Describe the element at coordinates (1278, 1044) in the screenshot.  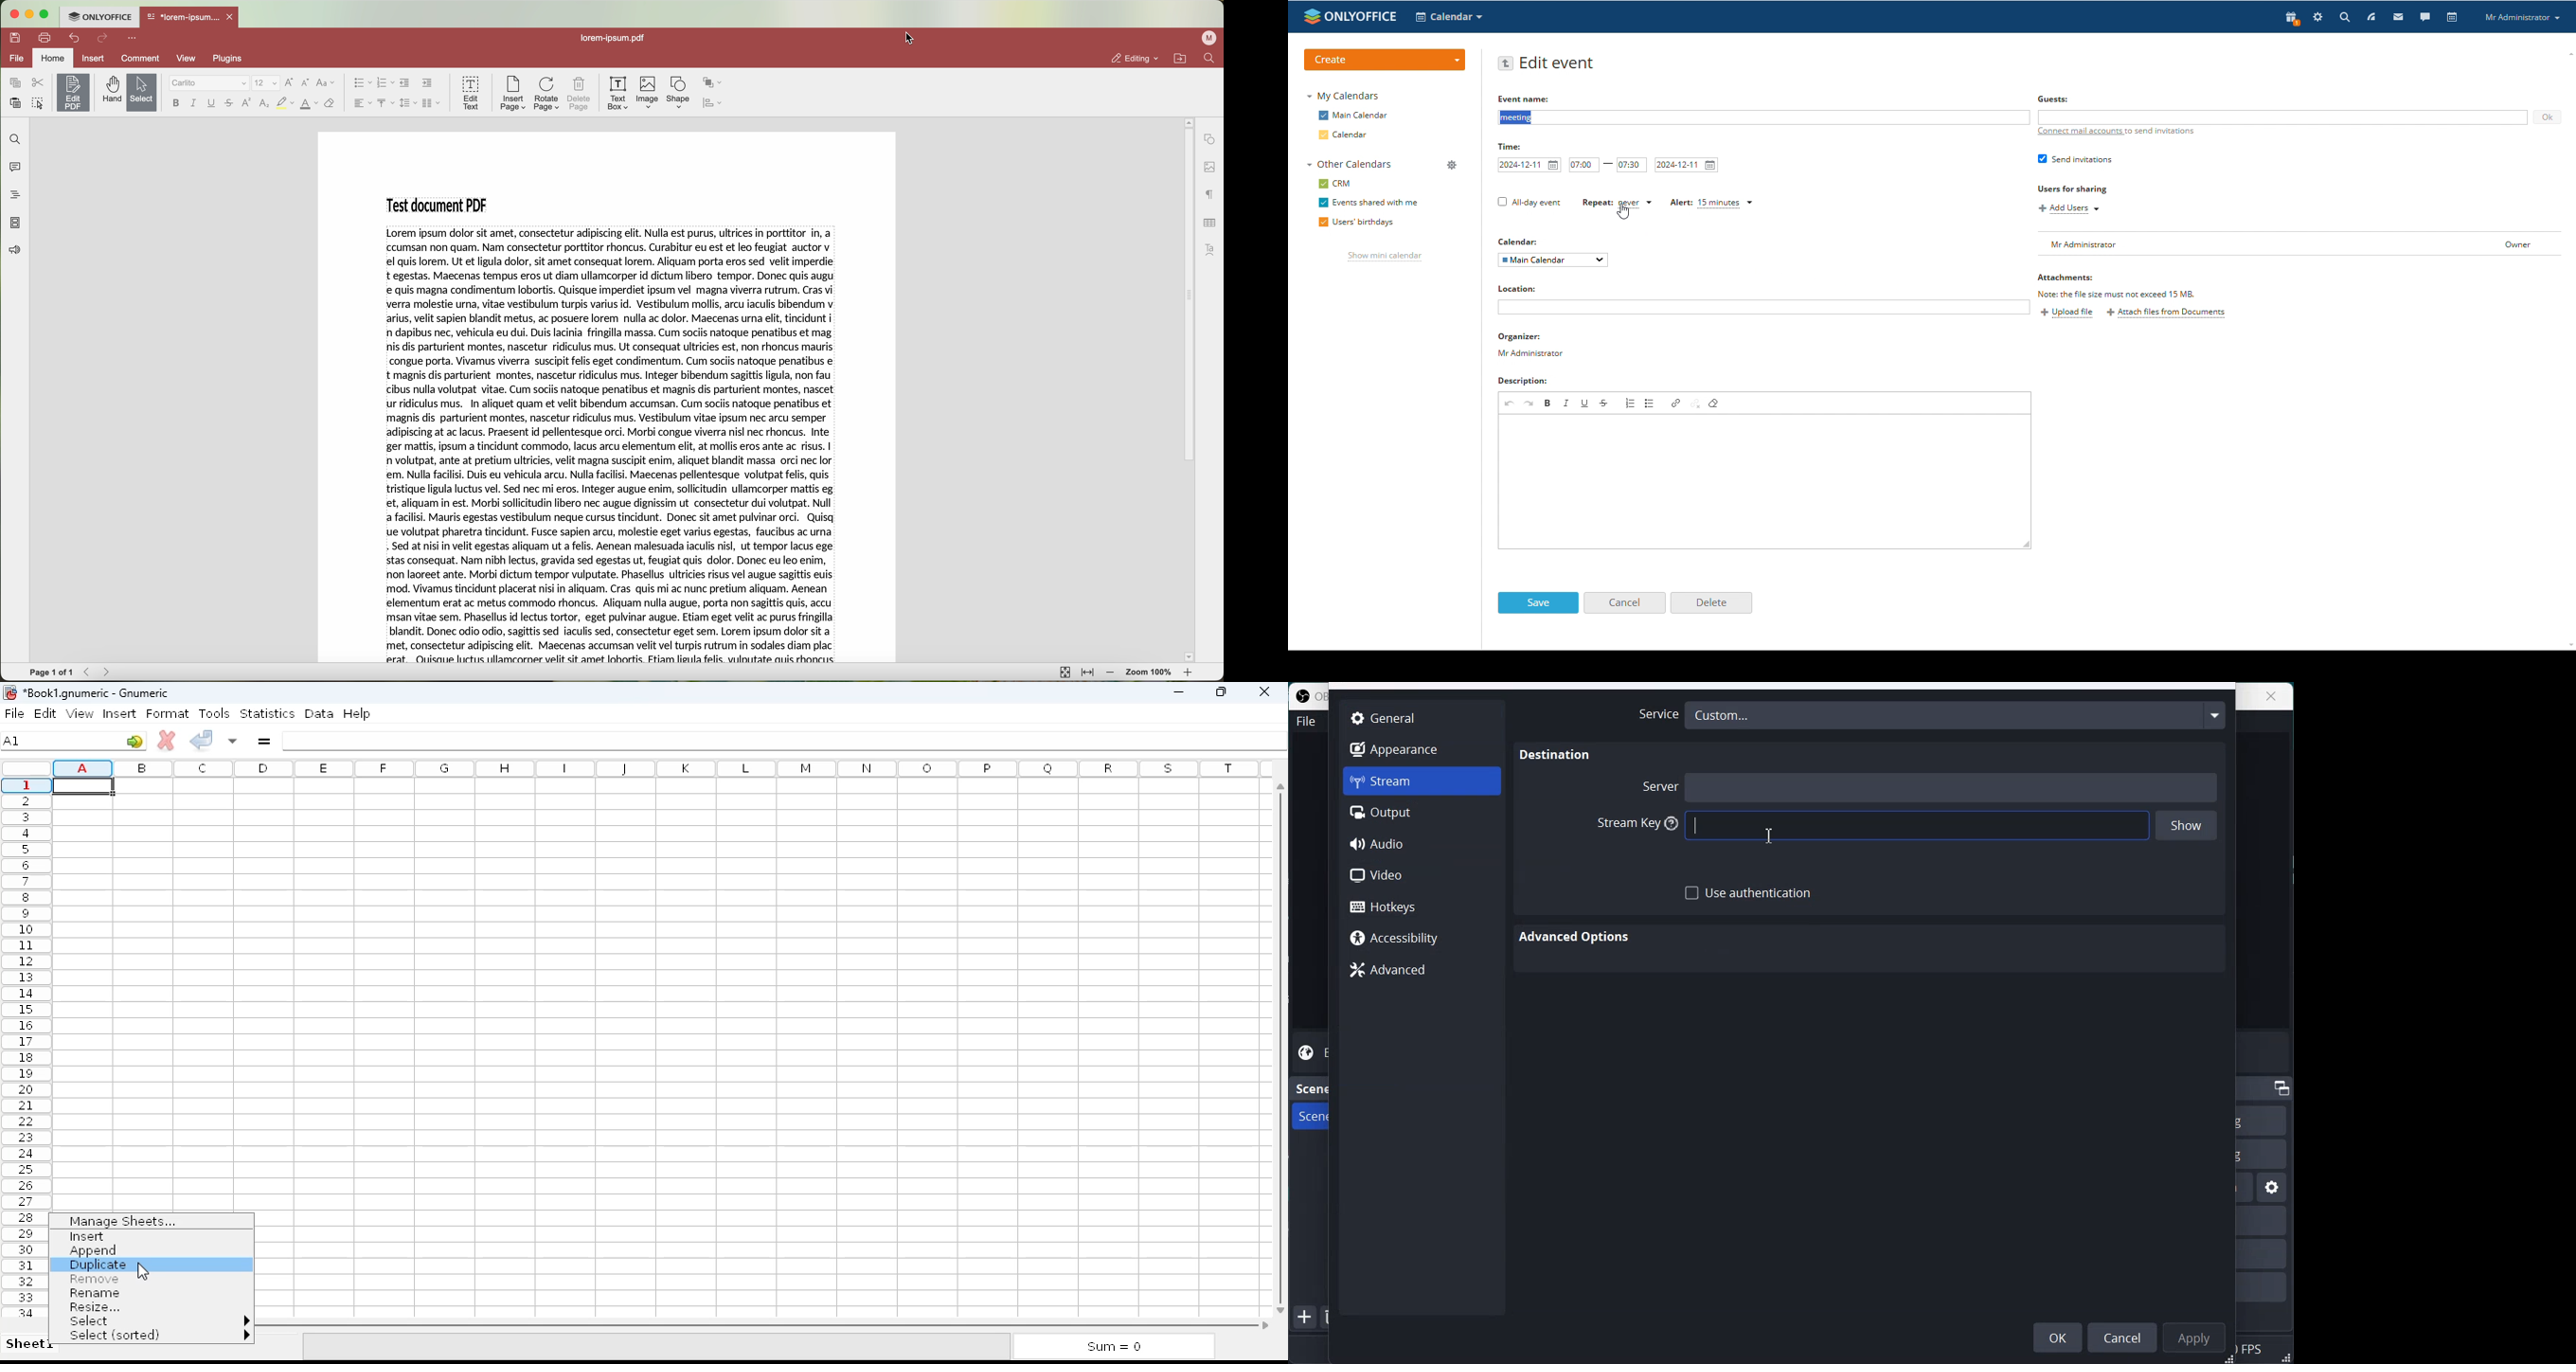
I see `vertical scroll bar` at that location.